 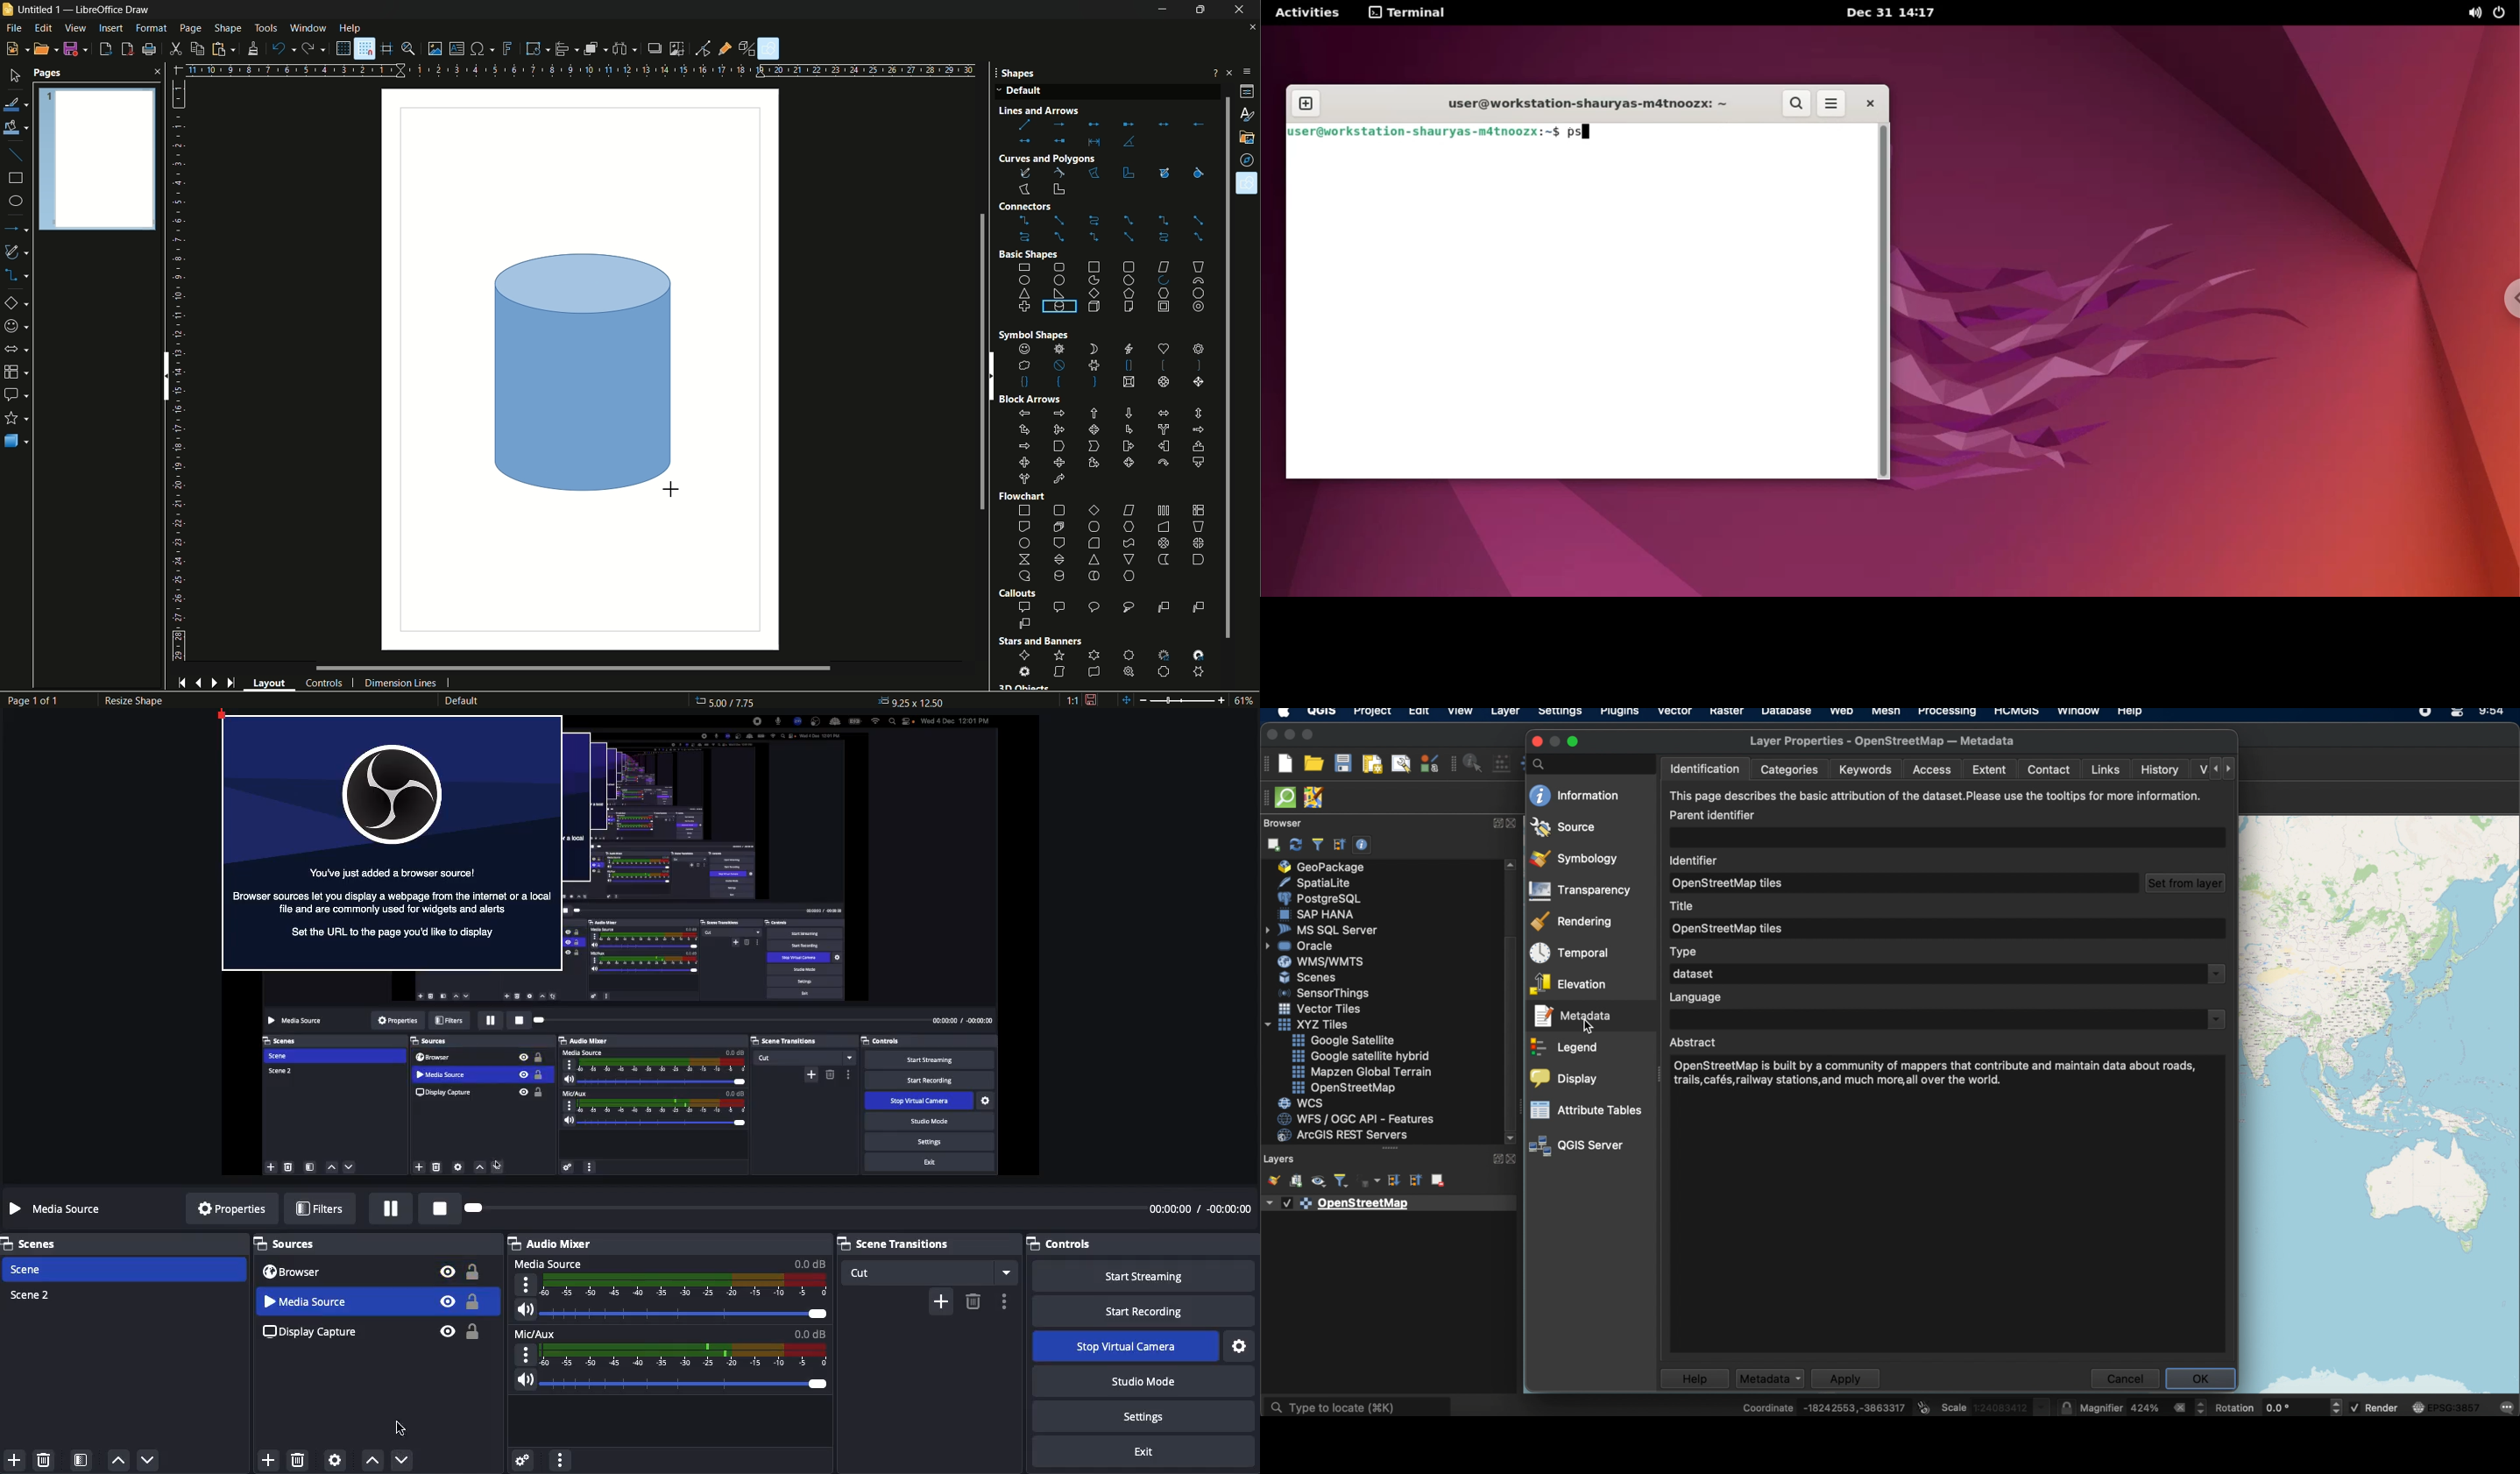 What do you see at coordinates (668, 1244) in the screenshot?
I see `Audio mixer` at bounding box center [668, 1244].